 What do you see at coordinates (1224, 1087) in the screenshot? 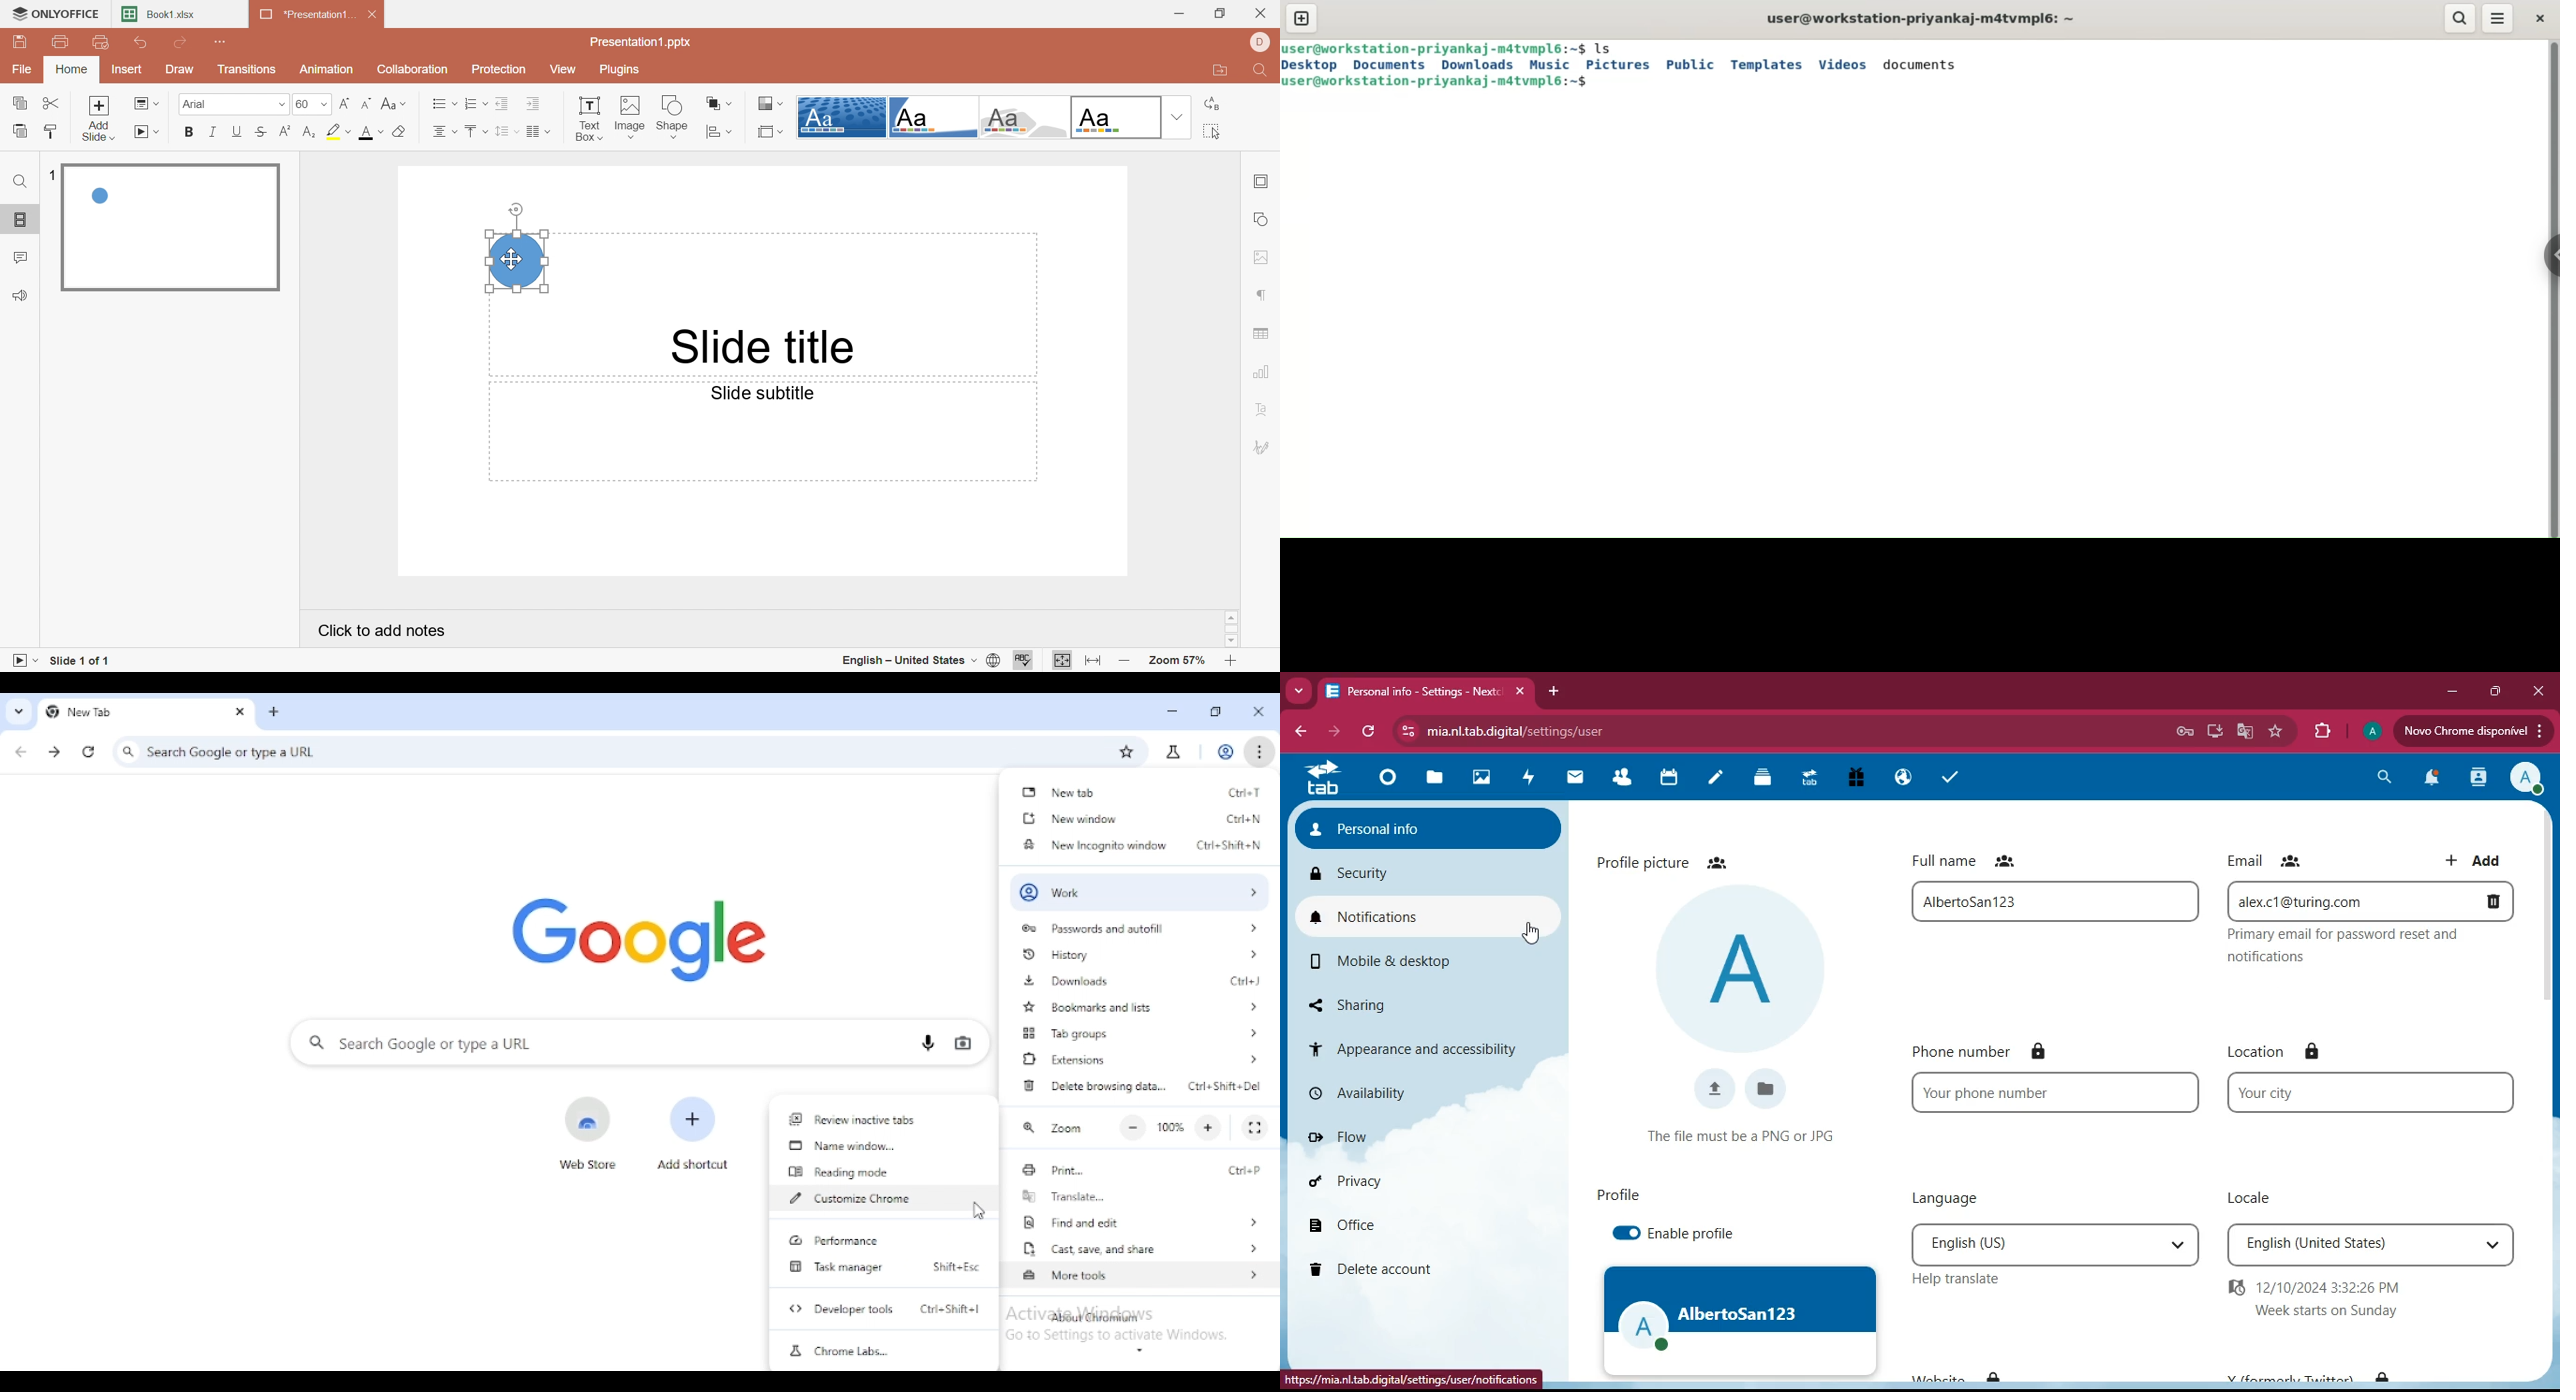
I see `shortcut for delete browsing data` at bounding box center [1224, 1087].